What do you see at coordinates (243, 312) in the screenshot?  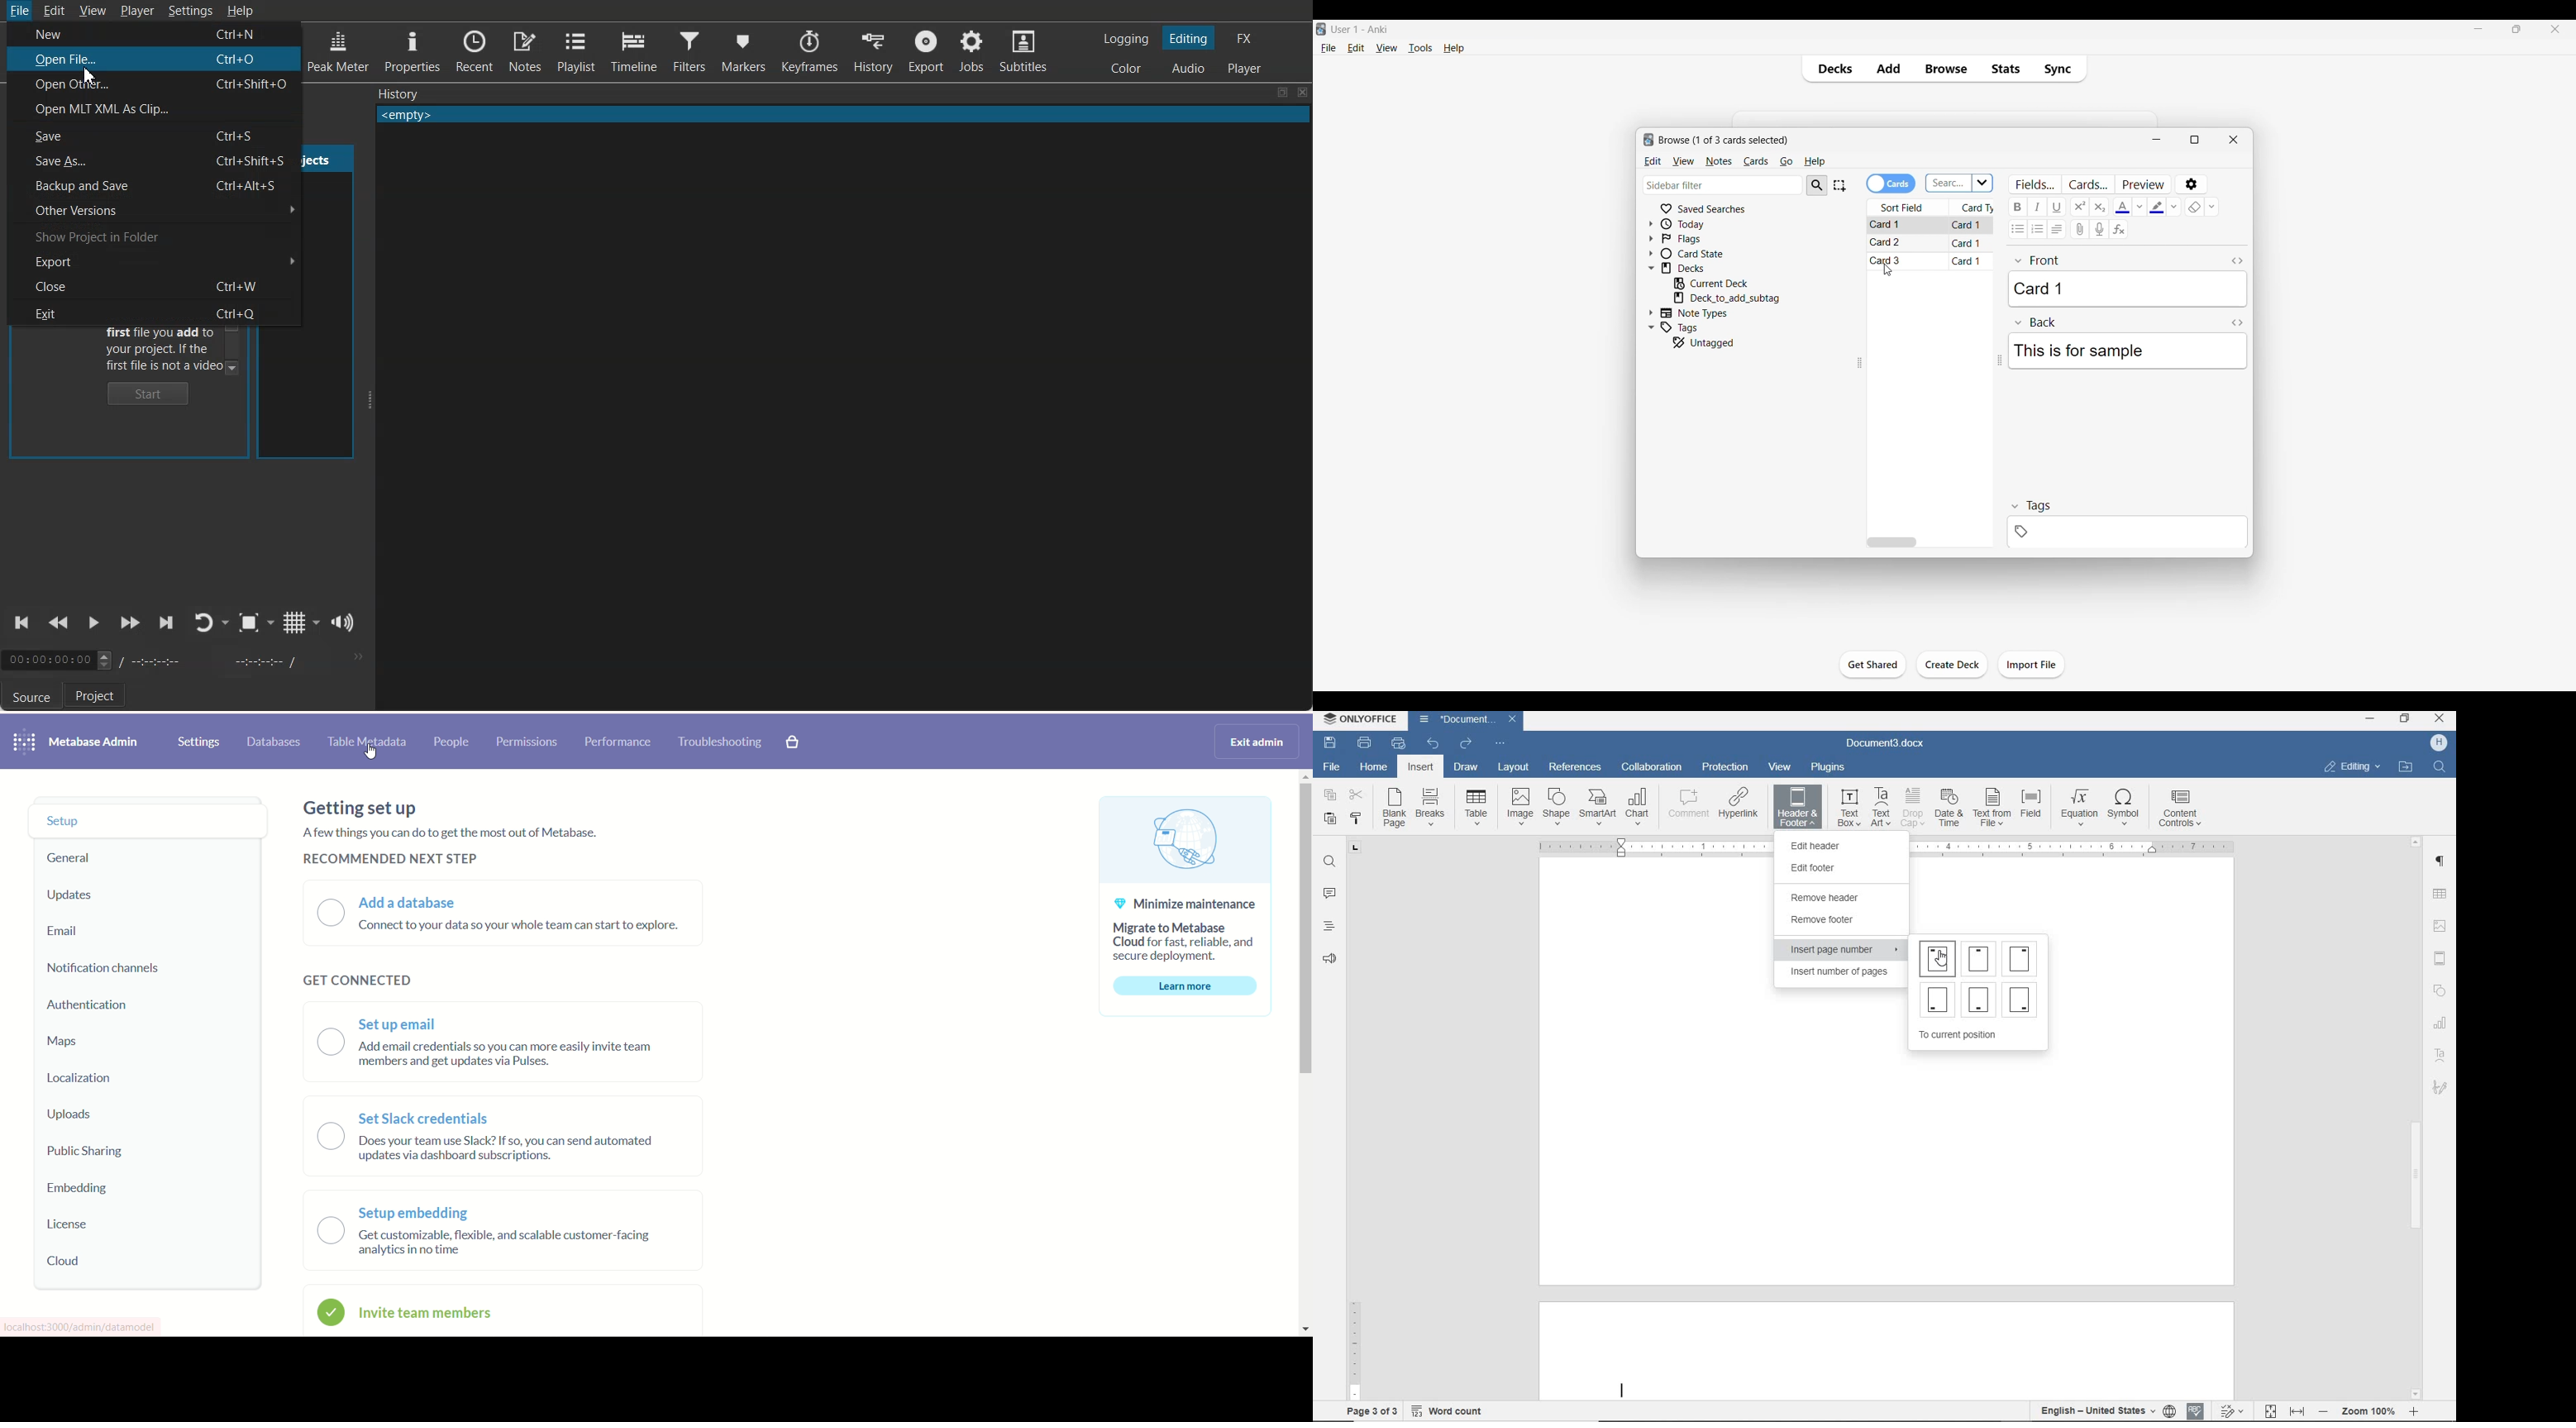 I see `Ctrl+Q` at bounding box center [243, 312].